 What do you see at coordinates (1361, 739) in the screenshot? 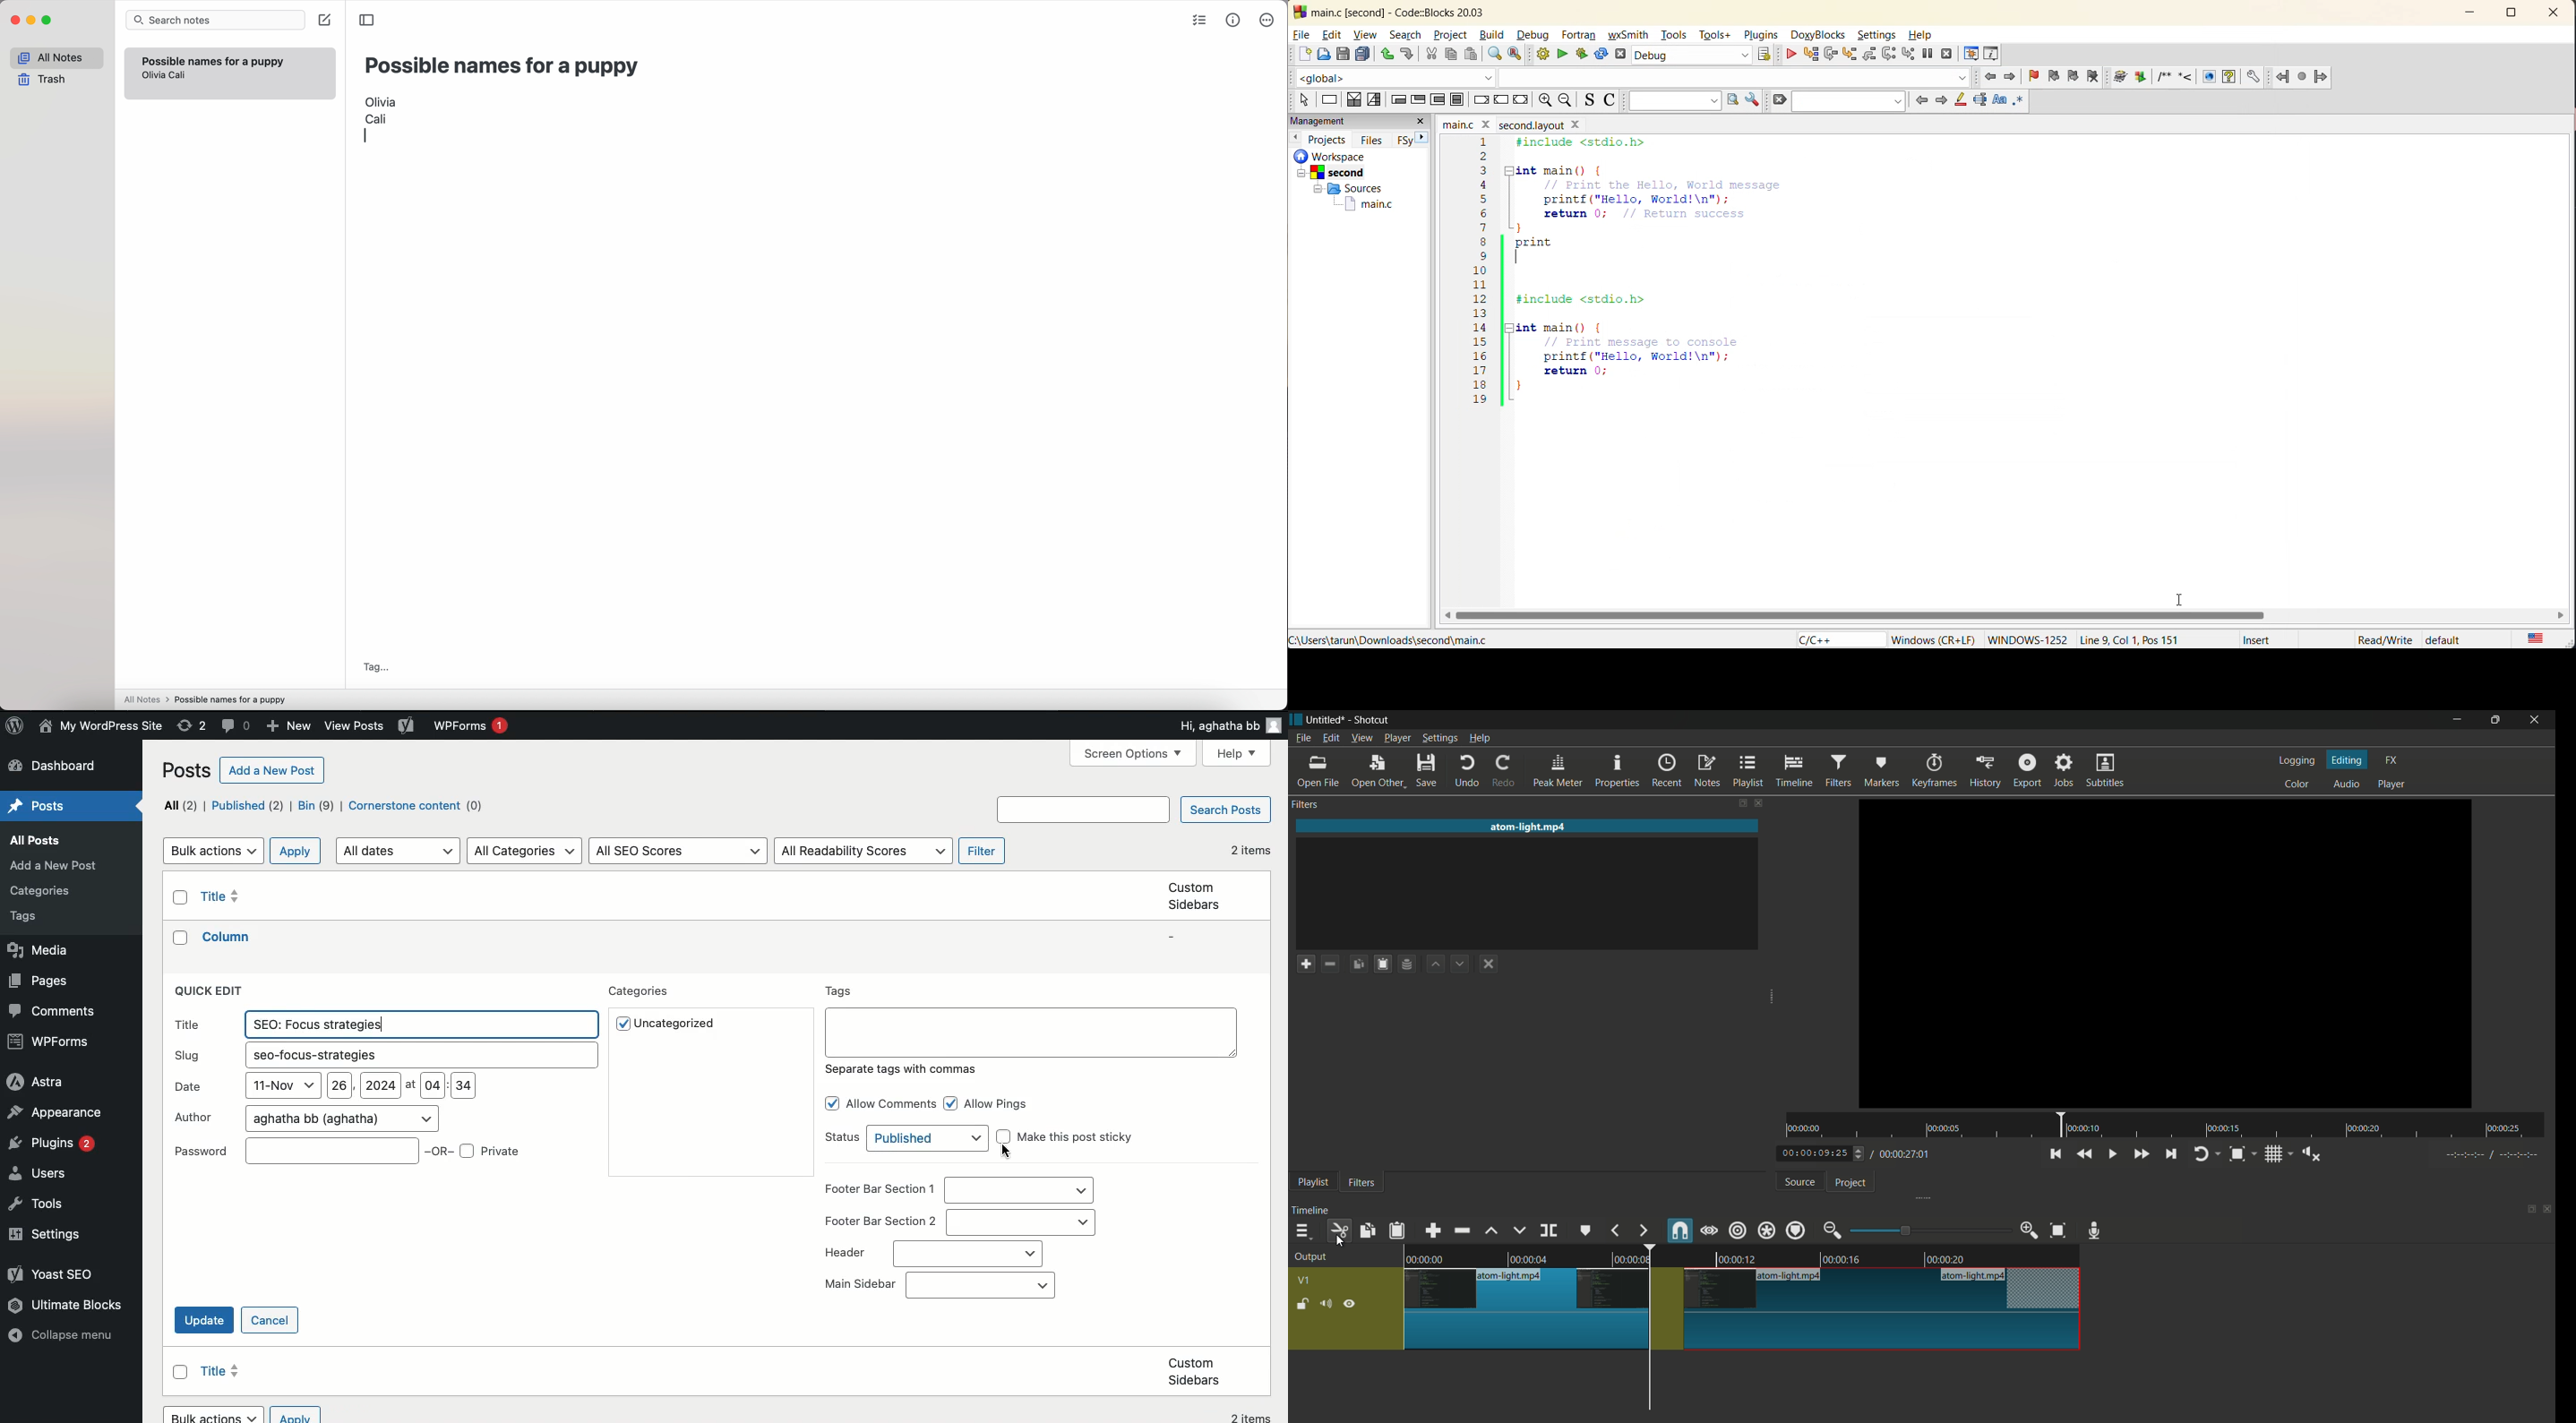
I see `view menu` at bounding box center [1361, 739].